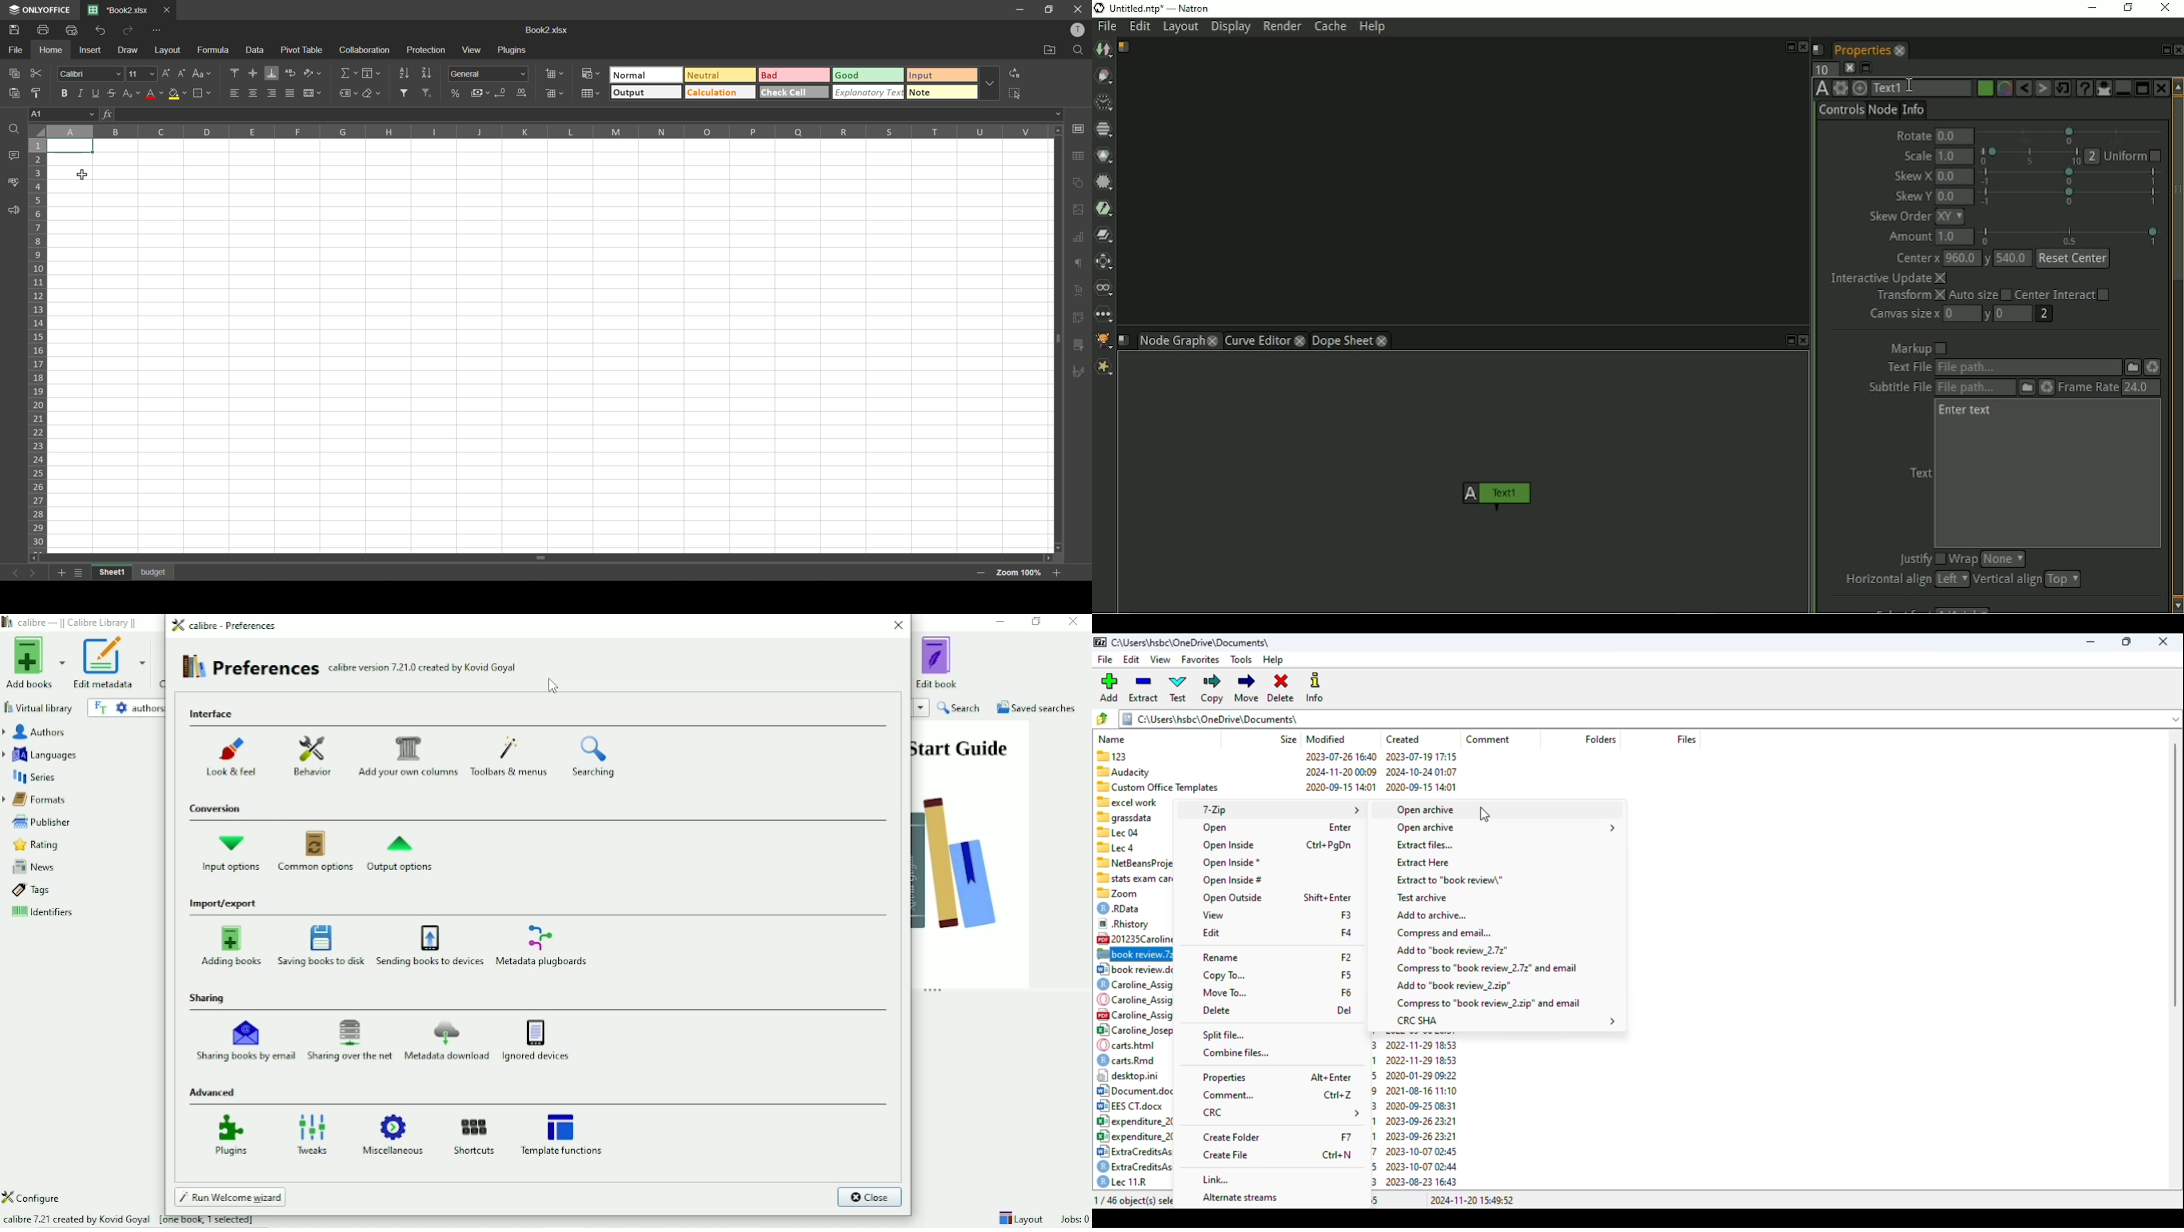 The width and height of the screenshot is (2184, 1232). Describe the element at coordinates (78, 822) in the screenshot. I see `Publisher` at that location.